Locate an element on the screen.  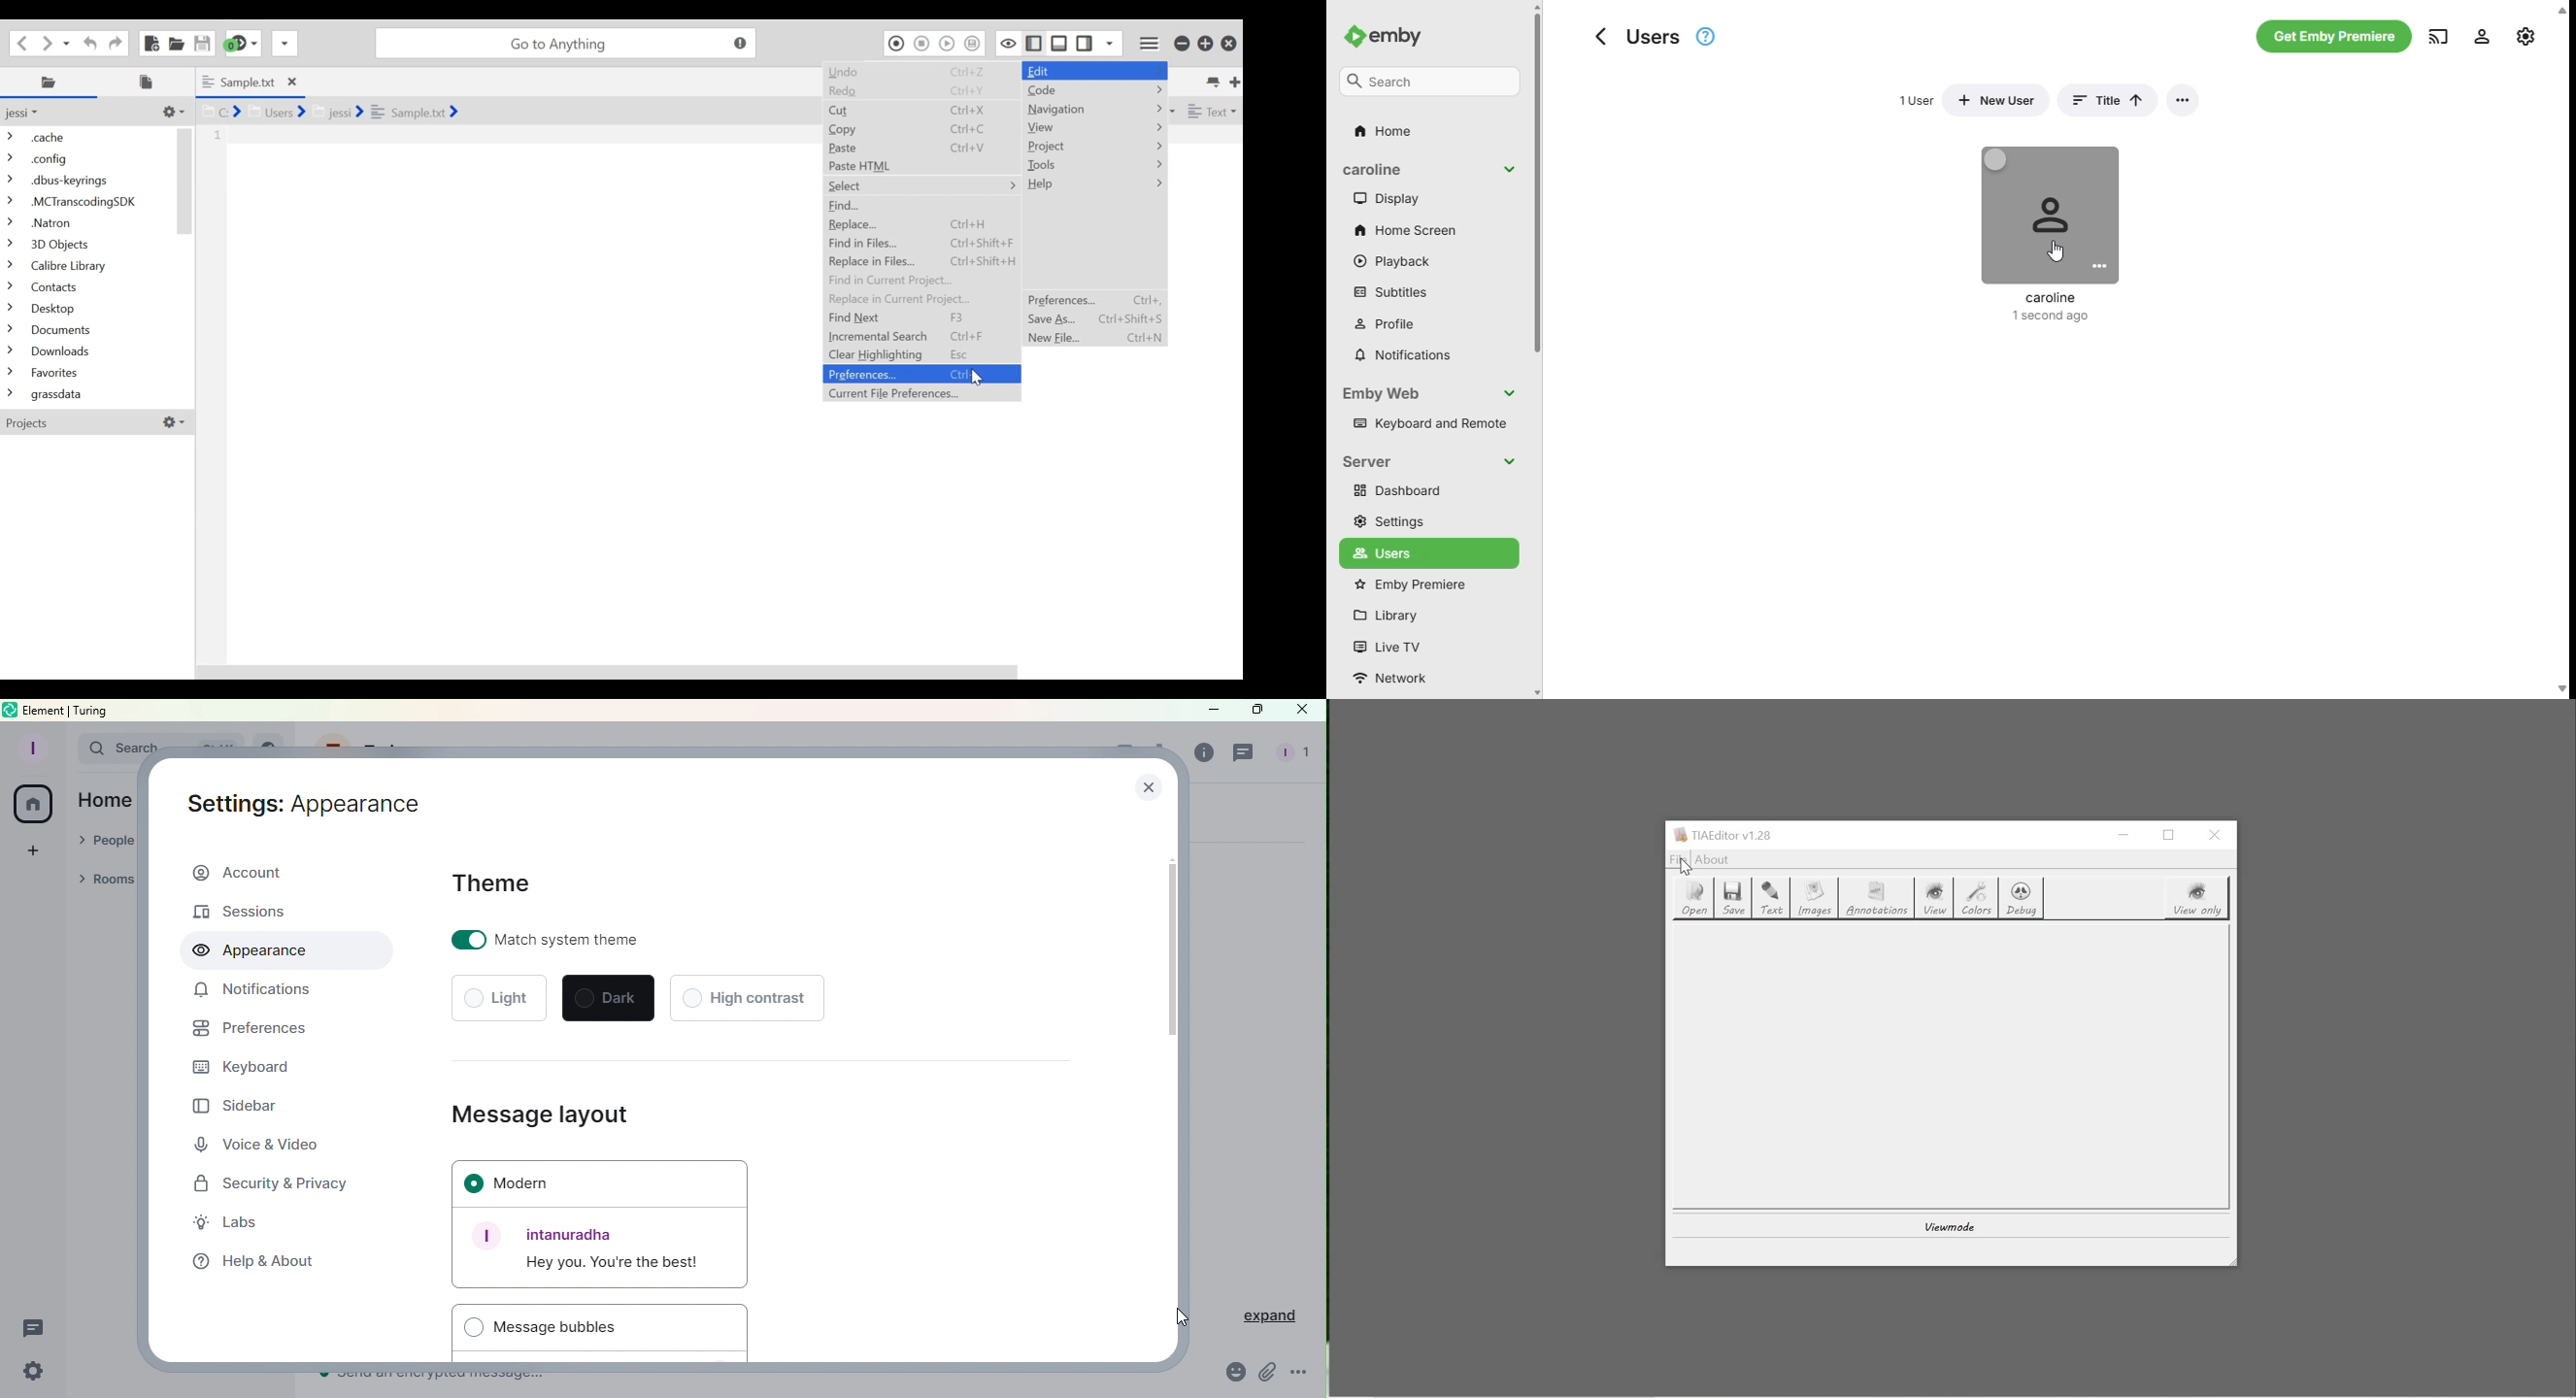
Paste is located at coordinates (919, 147).